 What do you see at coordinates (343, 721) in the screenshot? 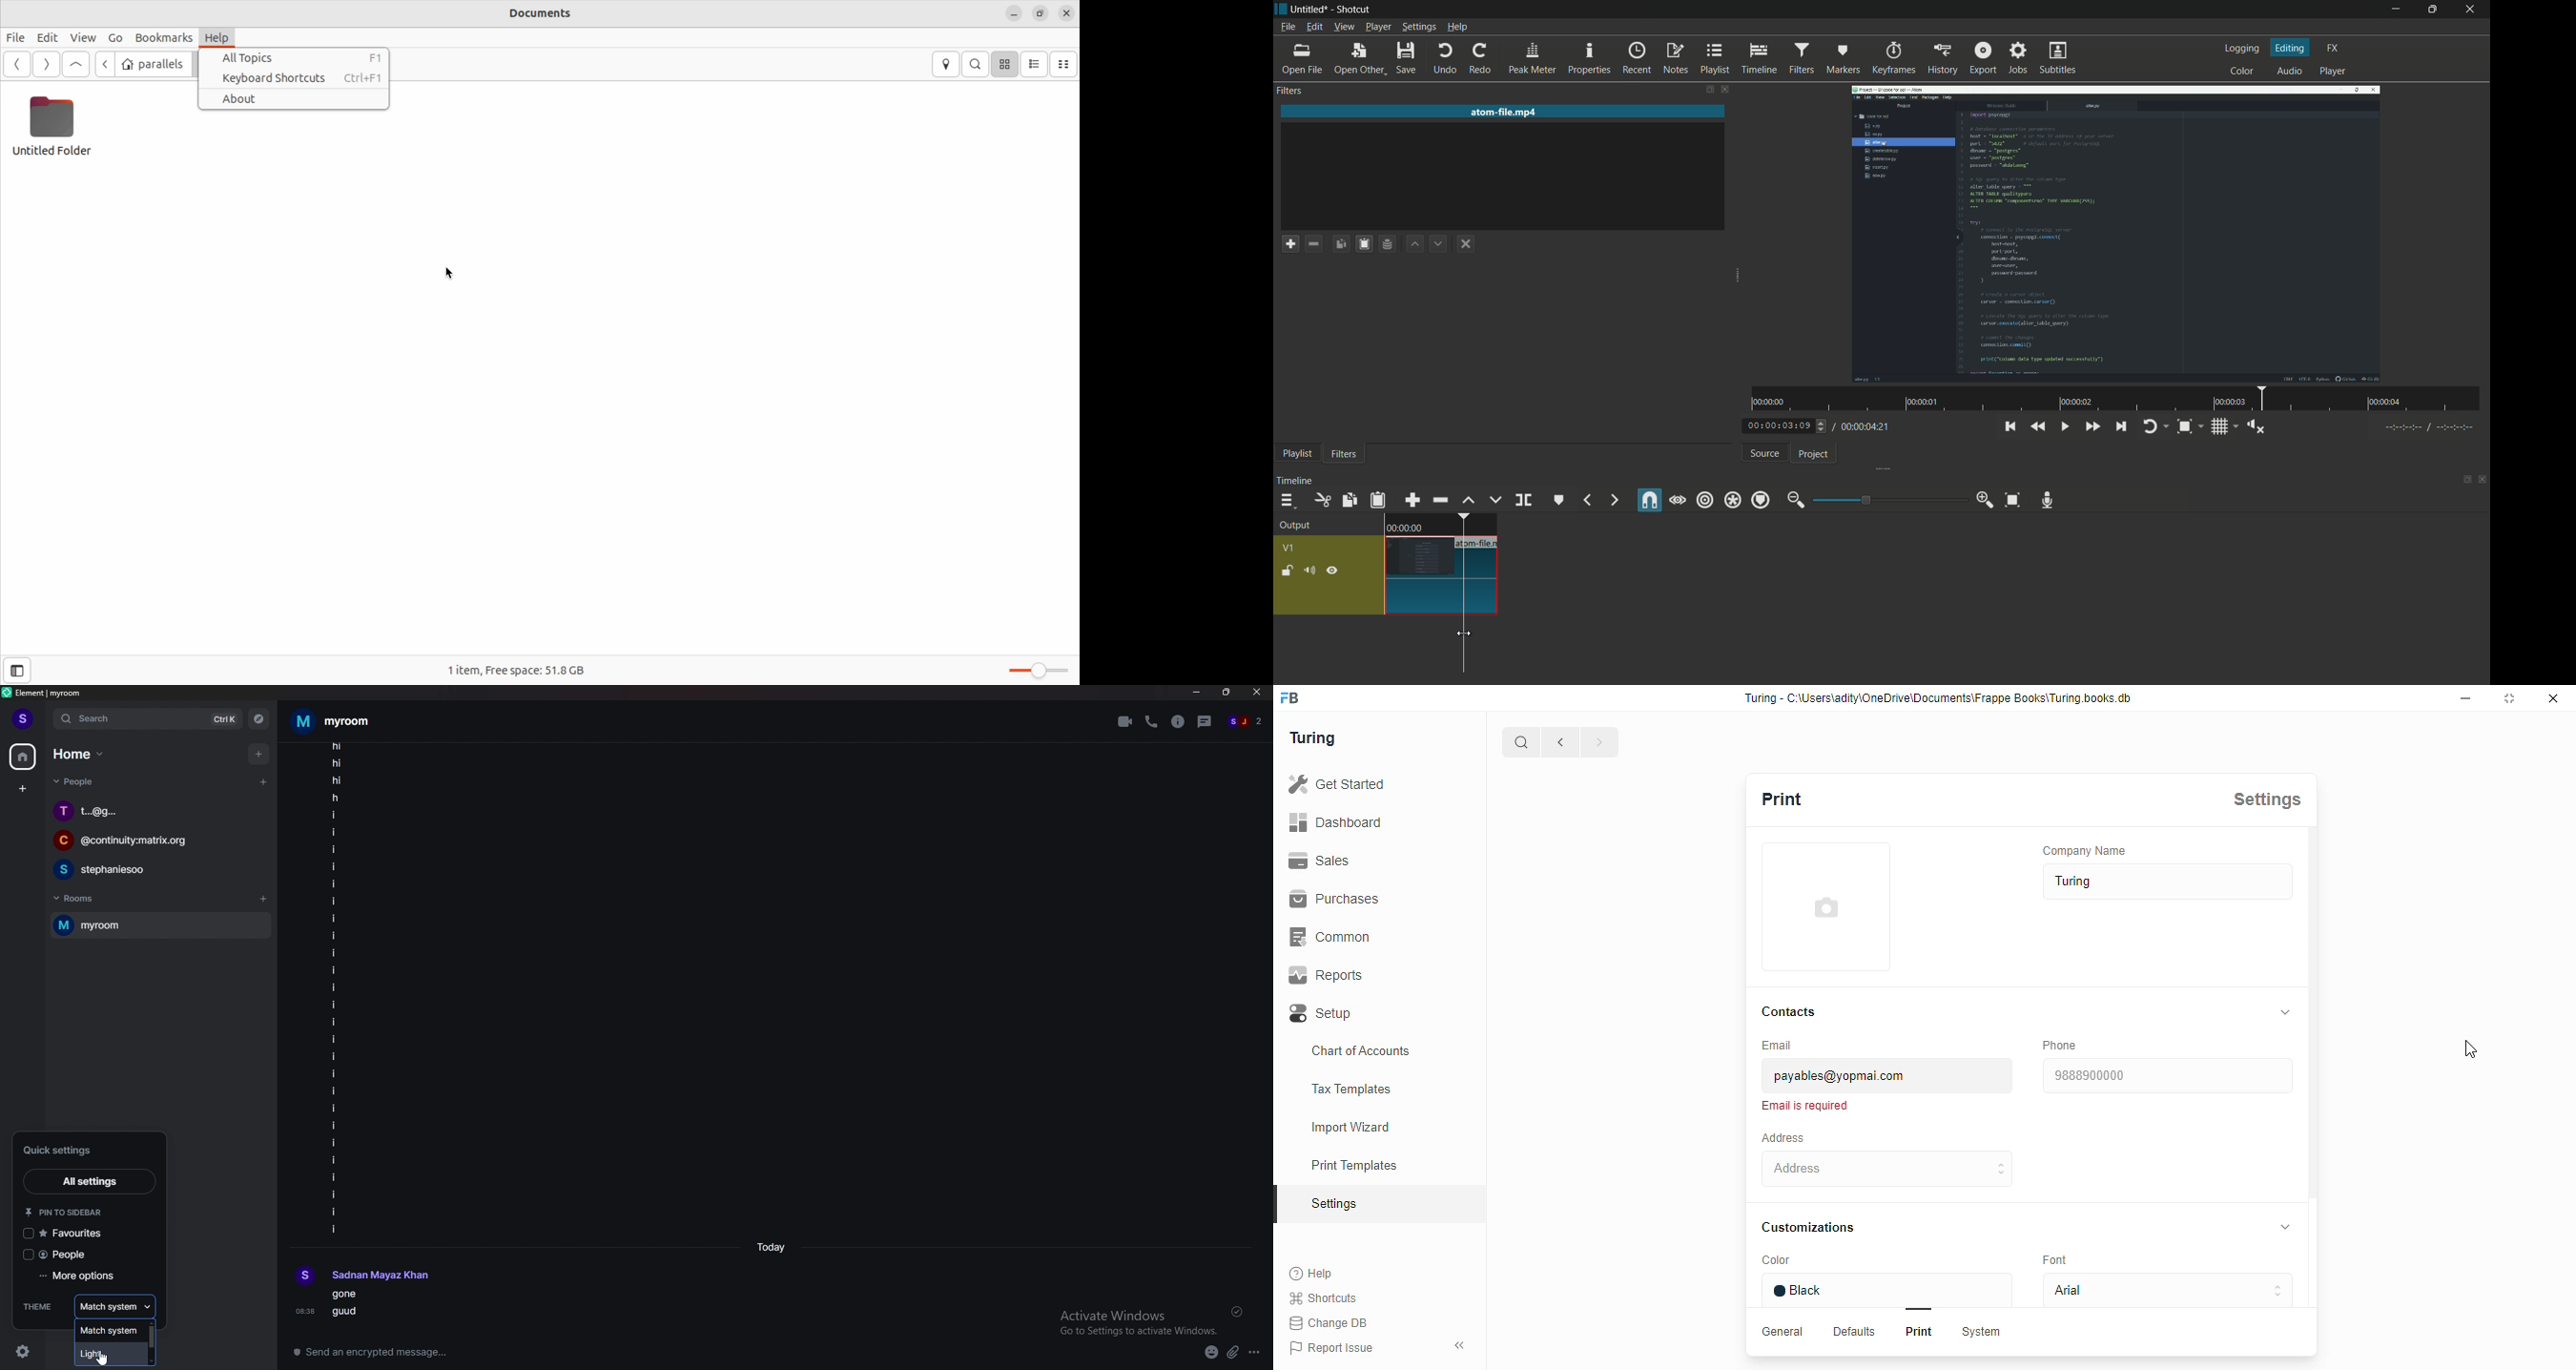
I see `room` at bounding box center [343, 721].